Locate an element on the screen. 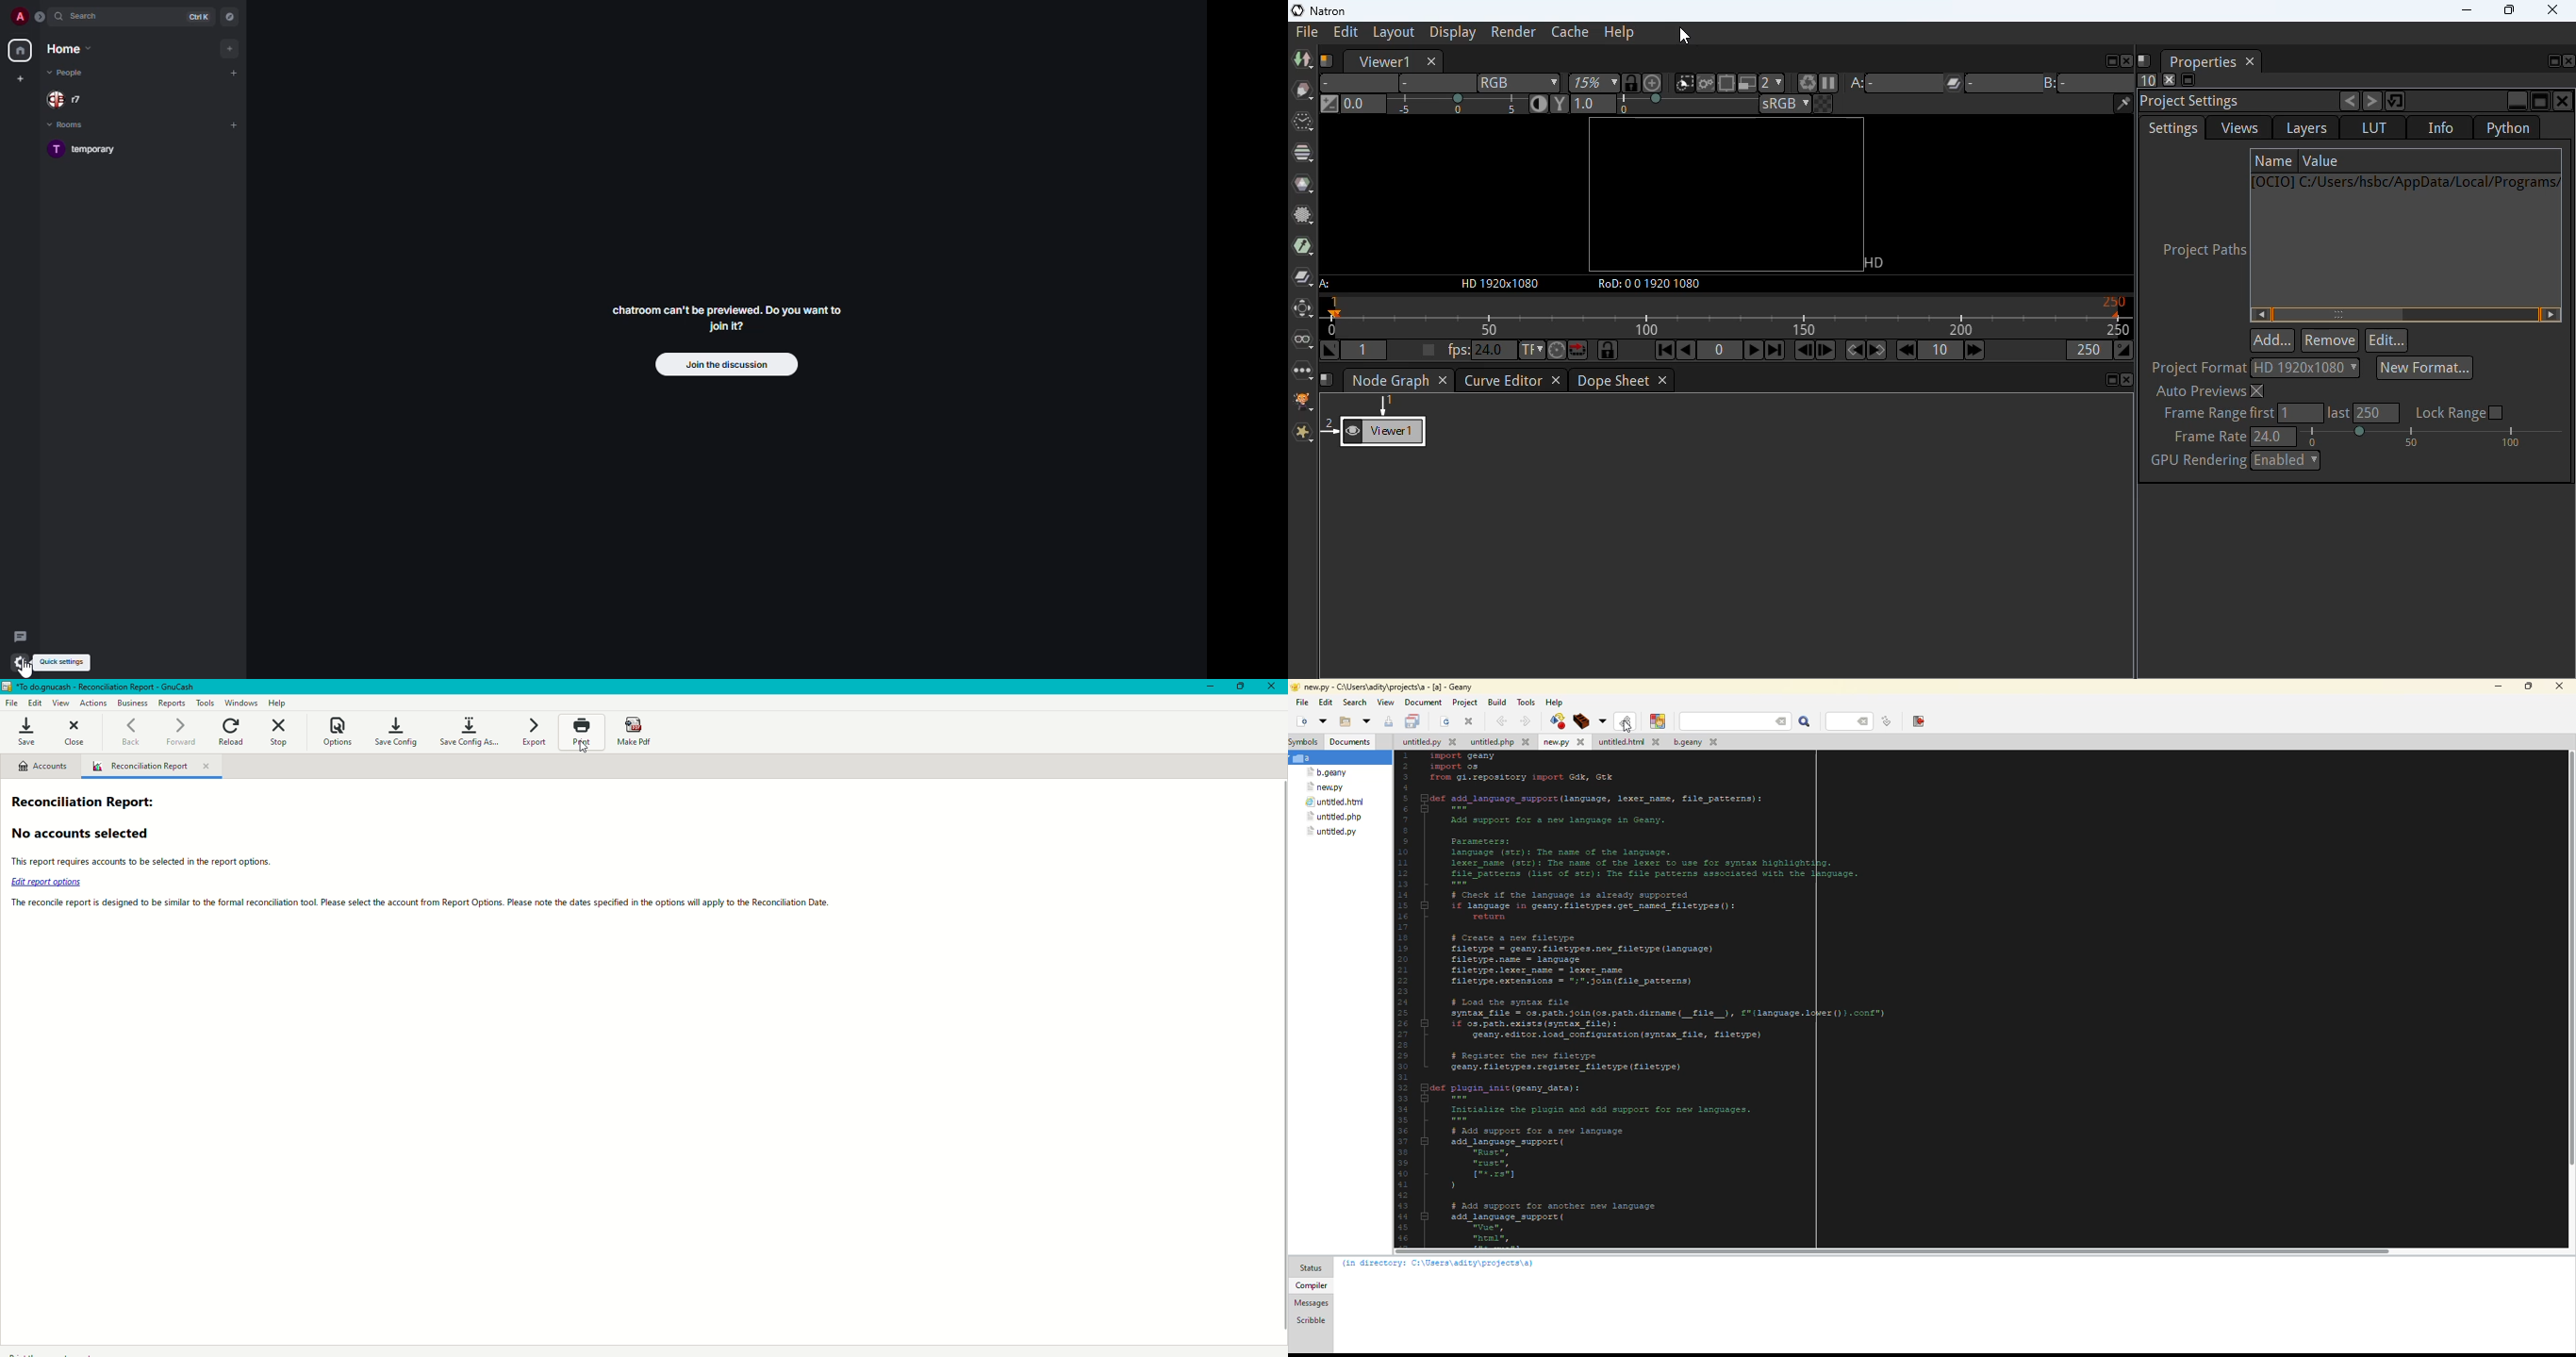 This screenshot has width=2576, height=1372. Save Config As is located at coordinates (466, 730).